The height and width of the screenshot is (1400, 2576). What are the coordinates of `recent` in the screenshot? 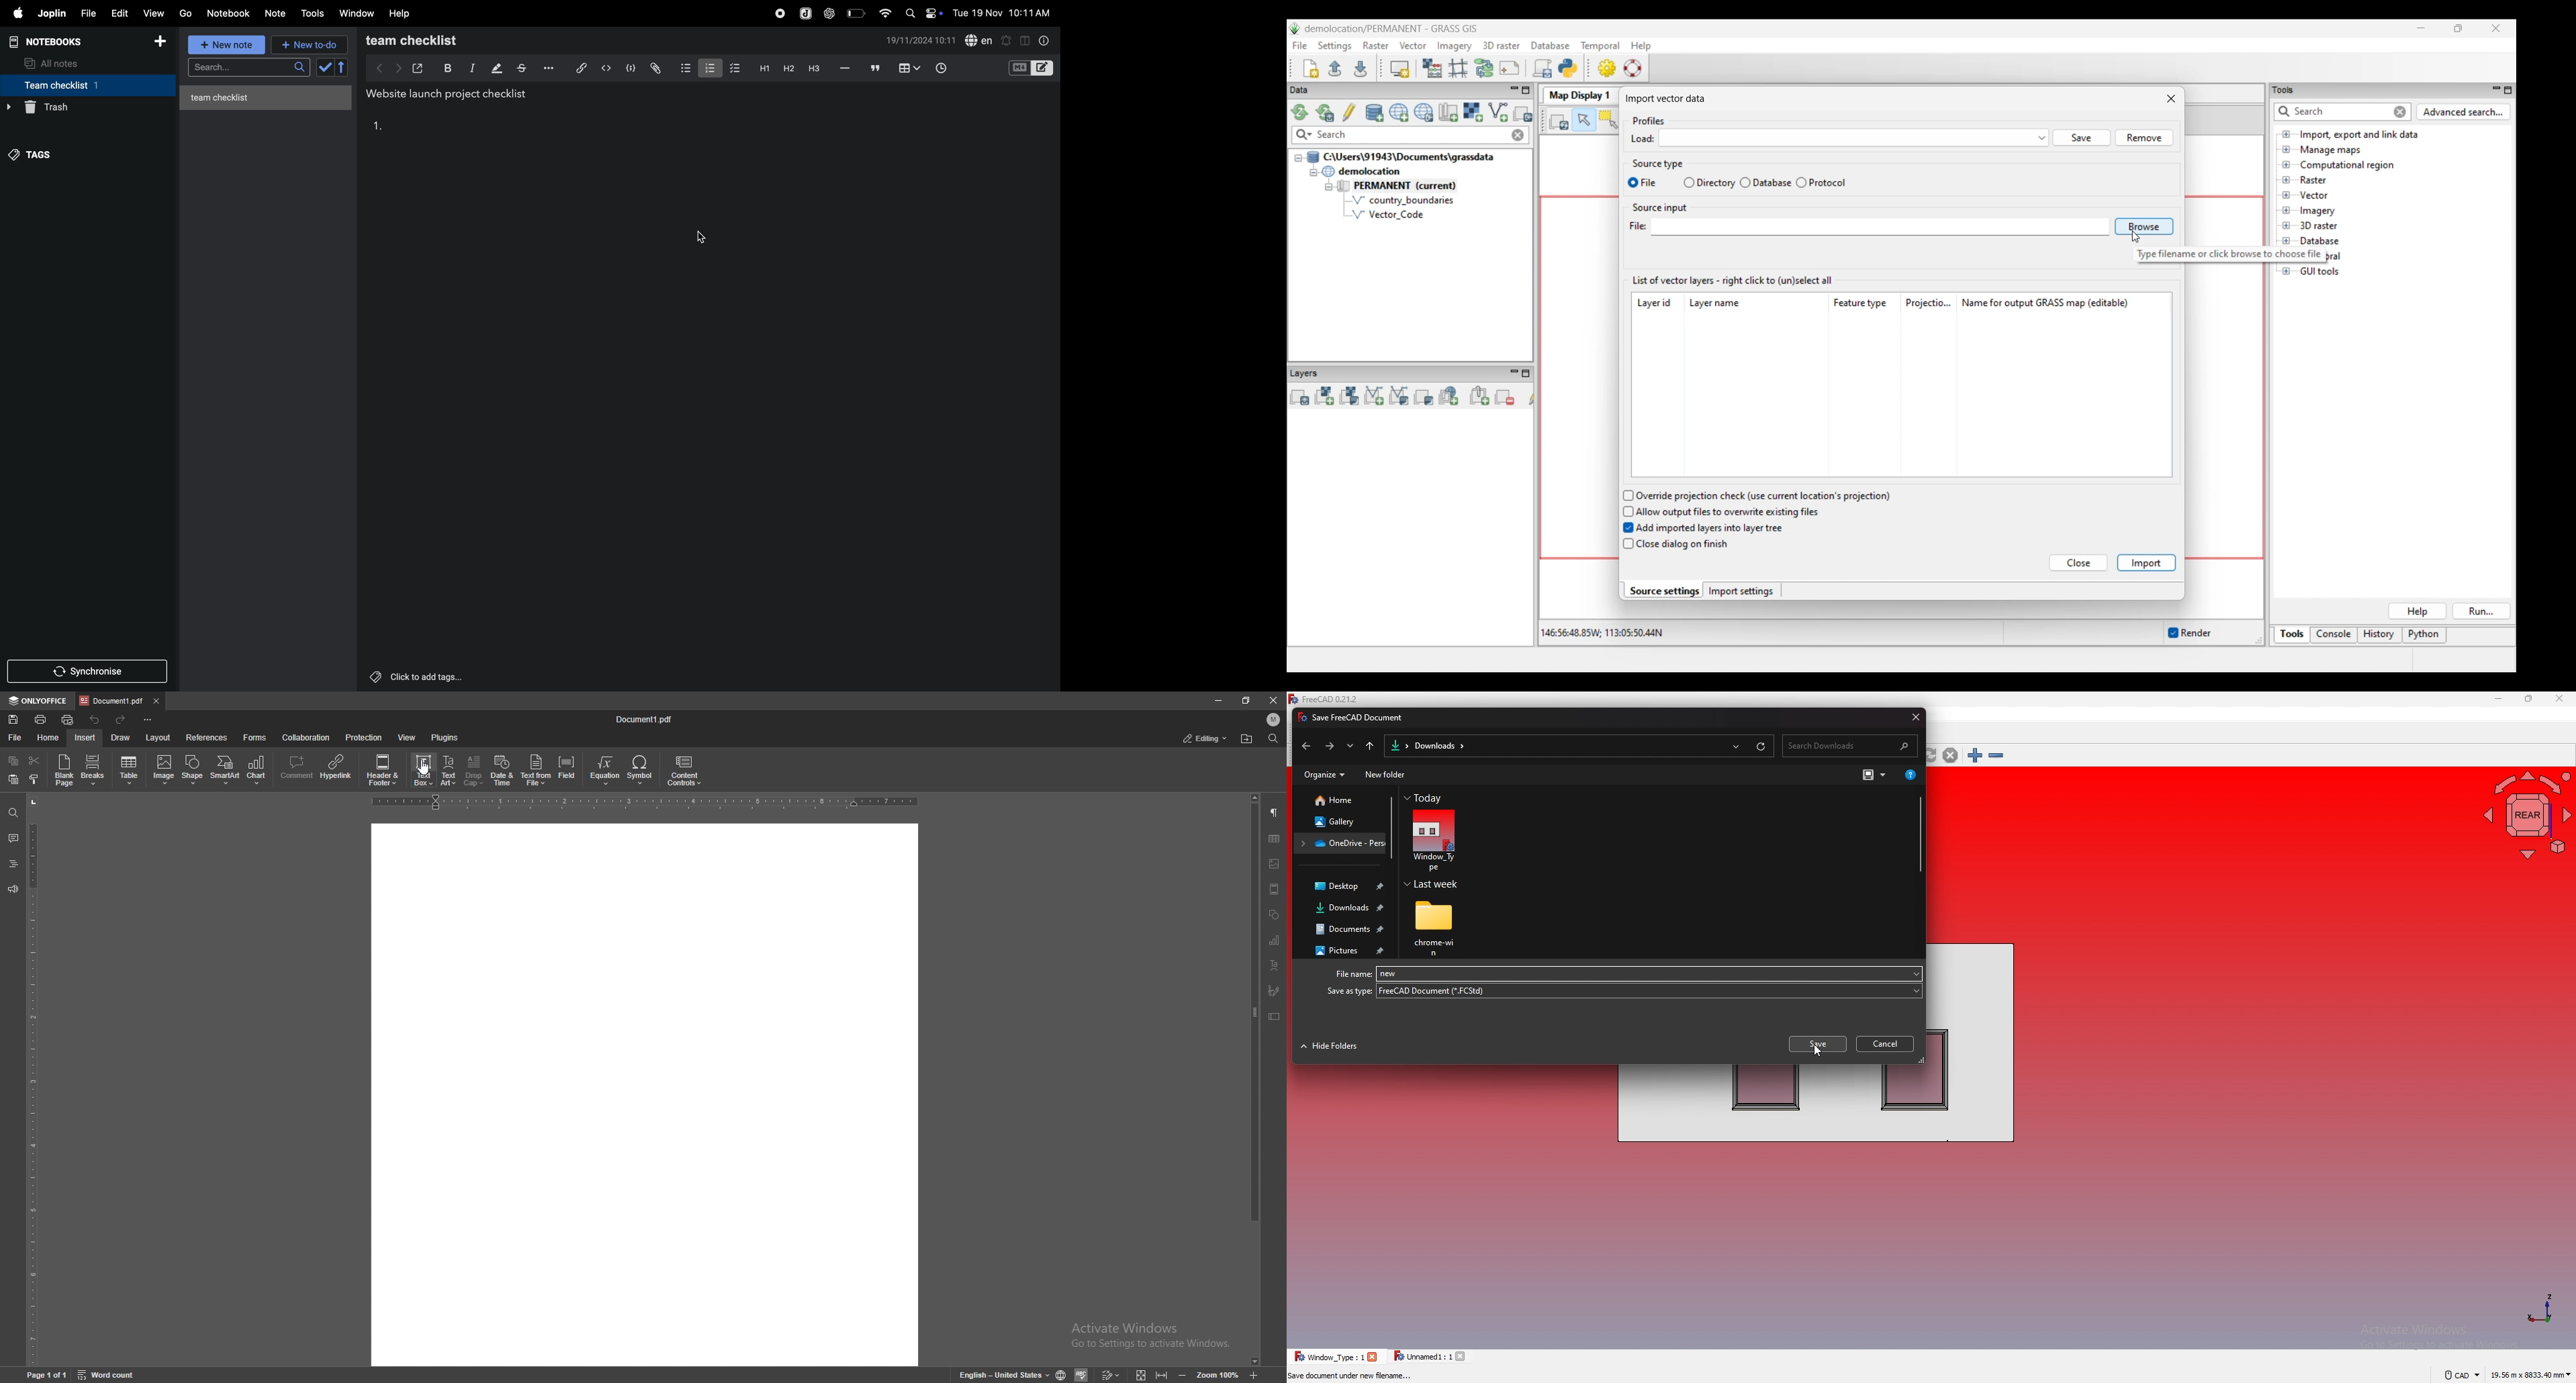 It's located at (1350, 746).